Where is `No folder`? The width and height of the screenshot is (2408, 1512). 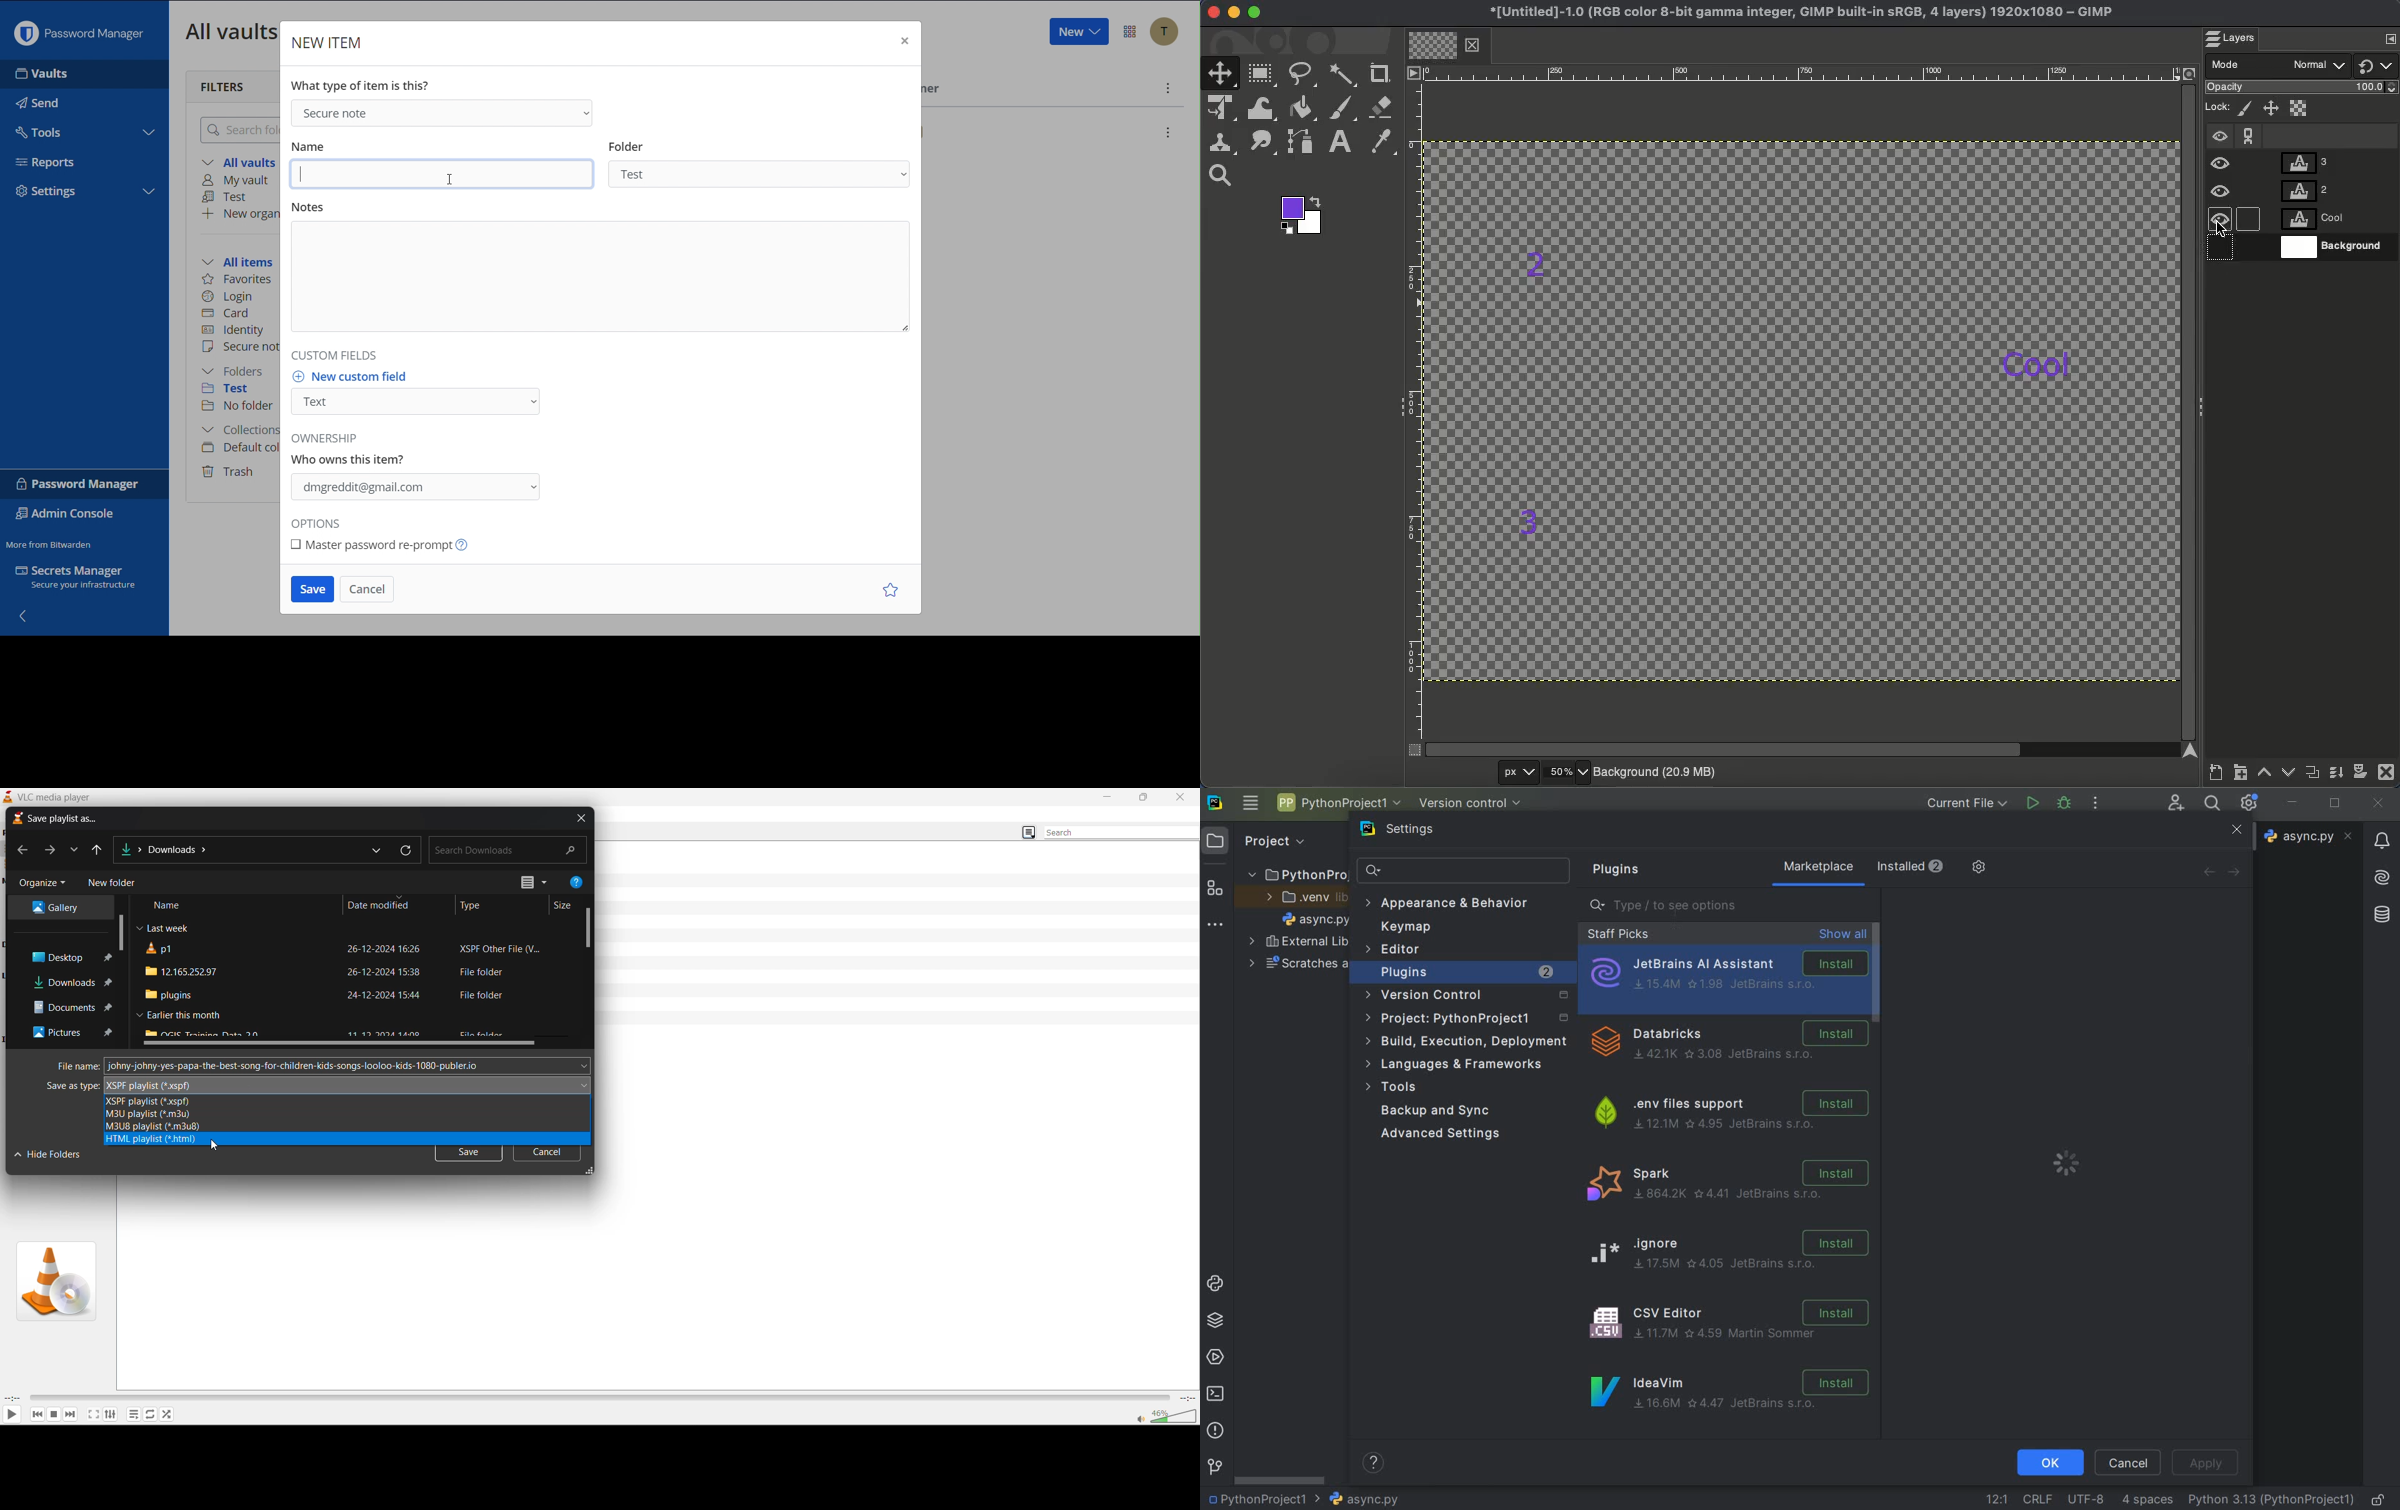
No folder is located at coordinates (239, 407).